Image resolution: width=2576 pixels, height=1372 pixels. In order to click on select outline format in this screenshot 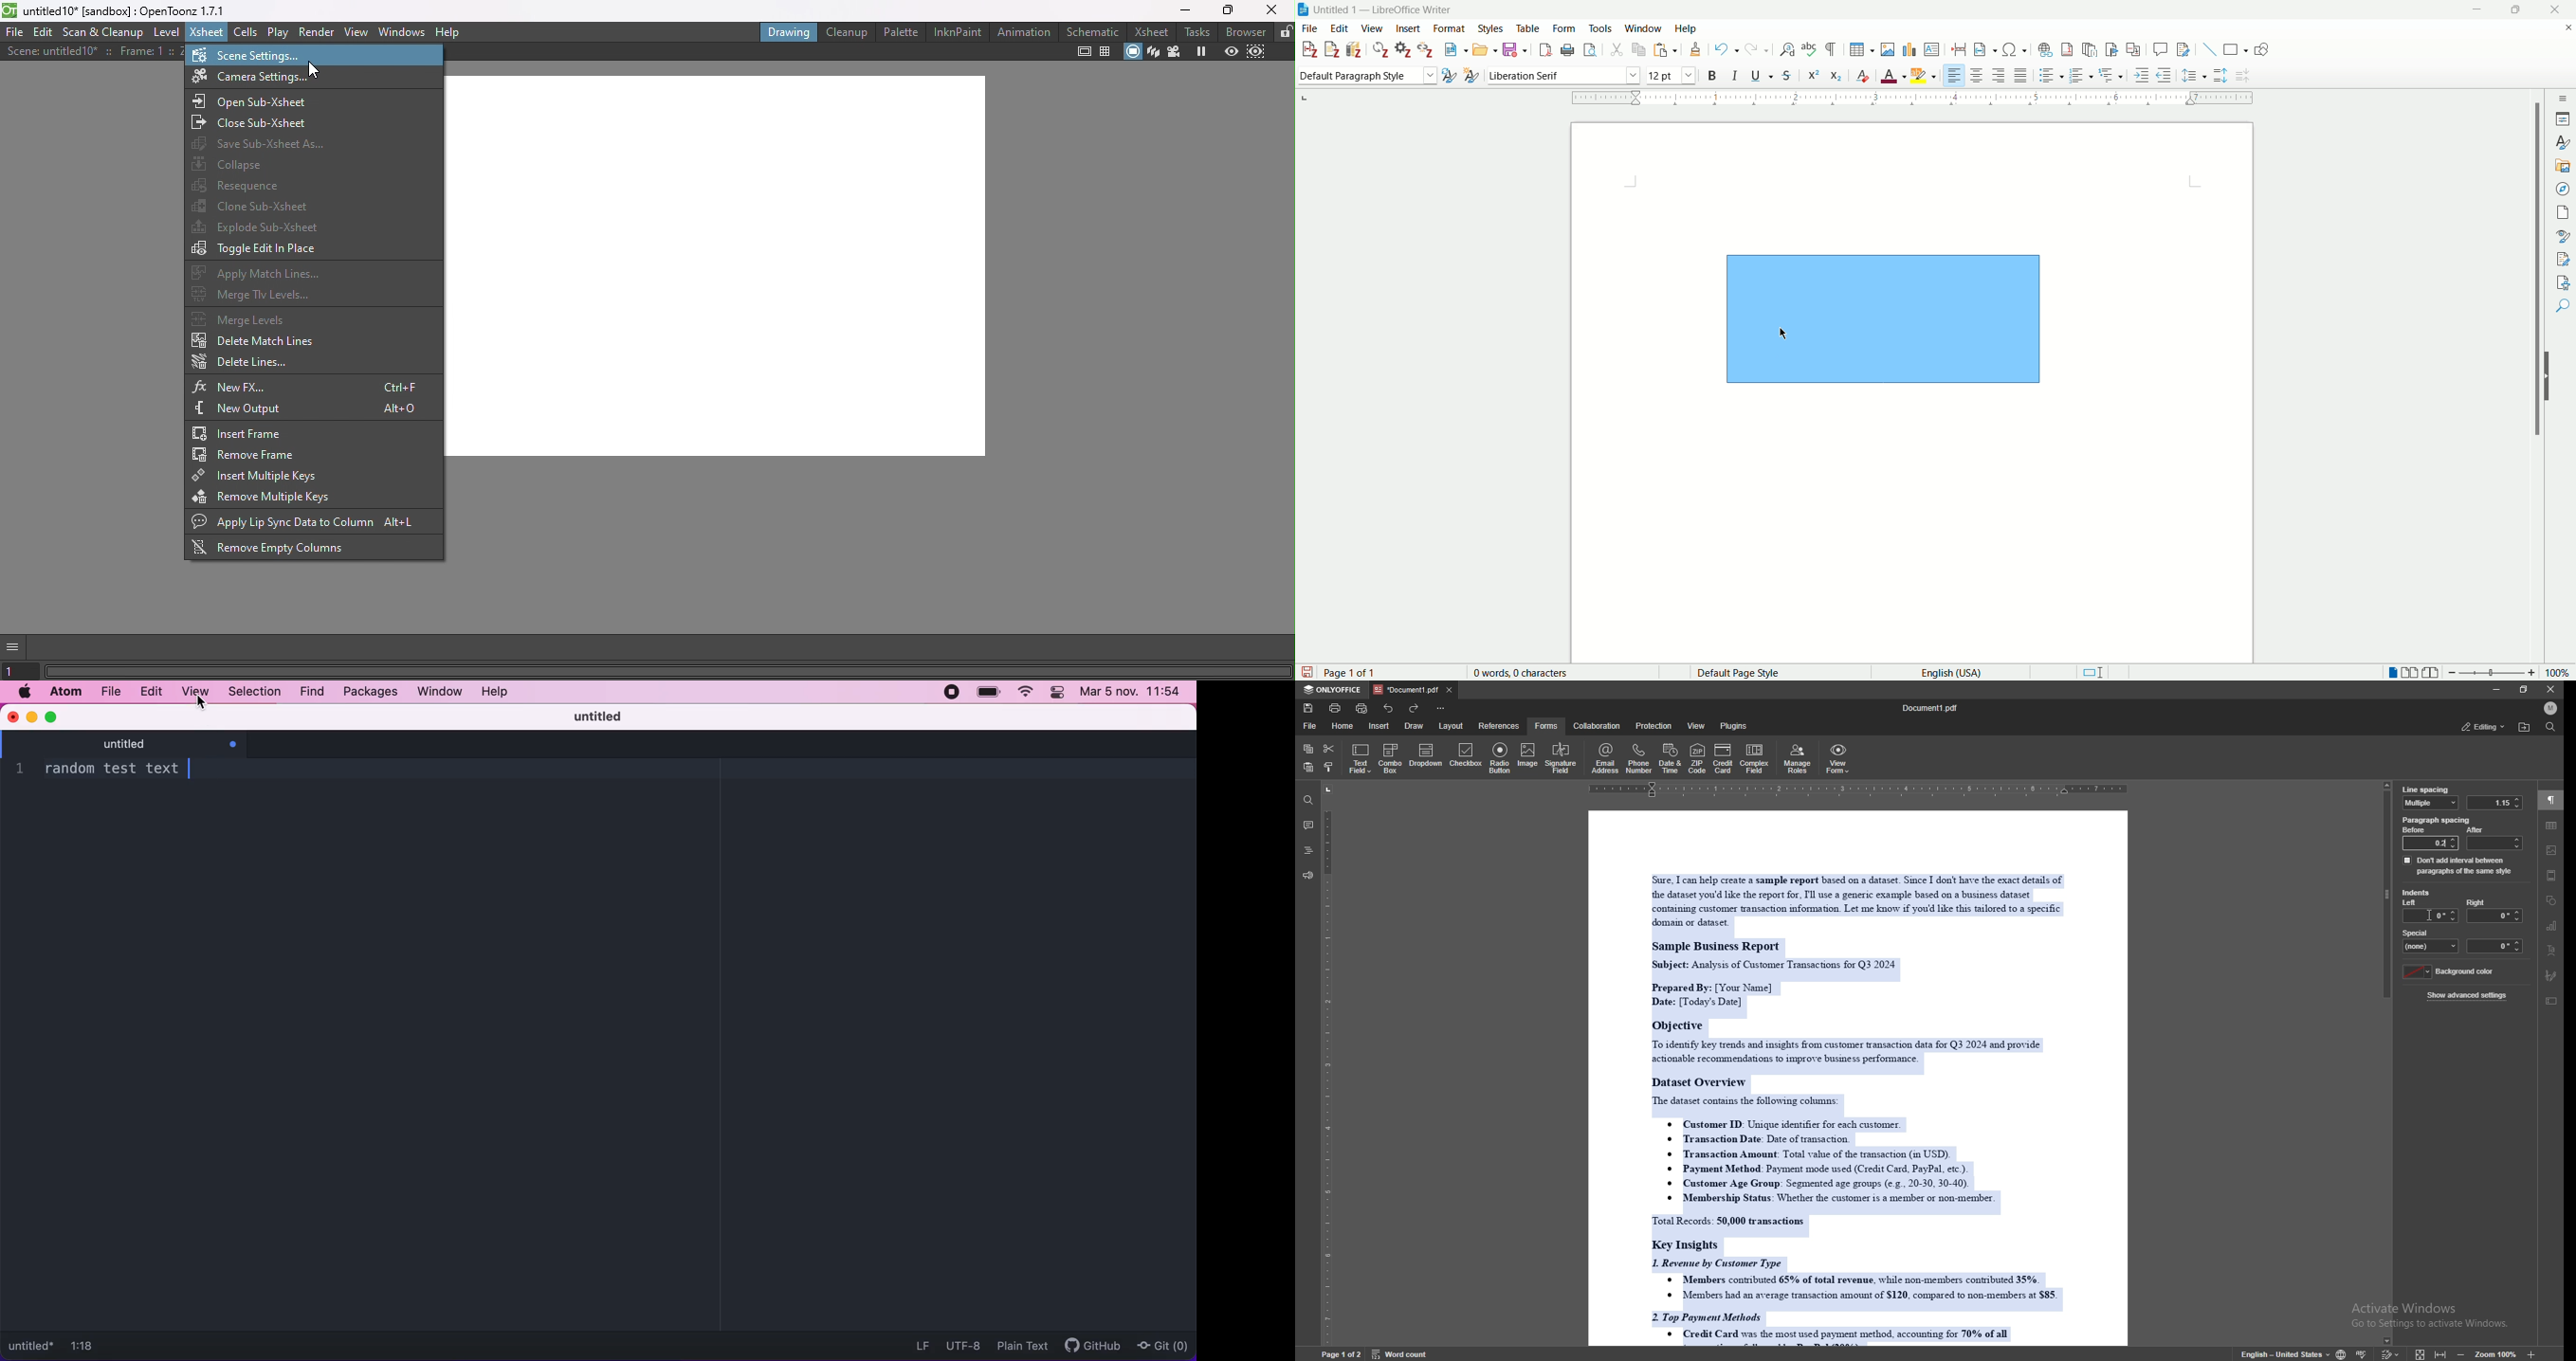, I will do `click(2111, 75)`.